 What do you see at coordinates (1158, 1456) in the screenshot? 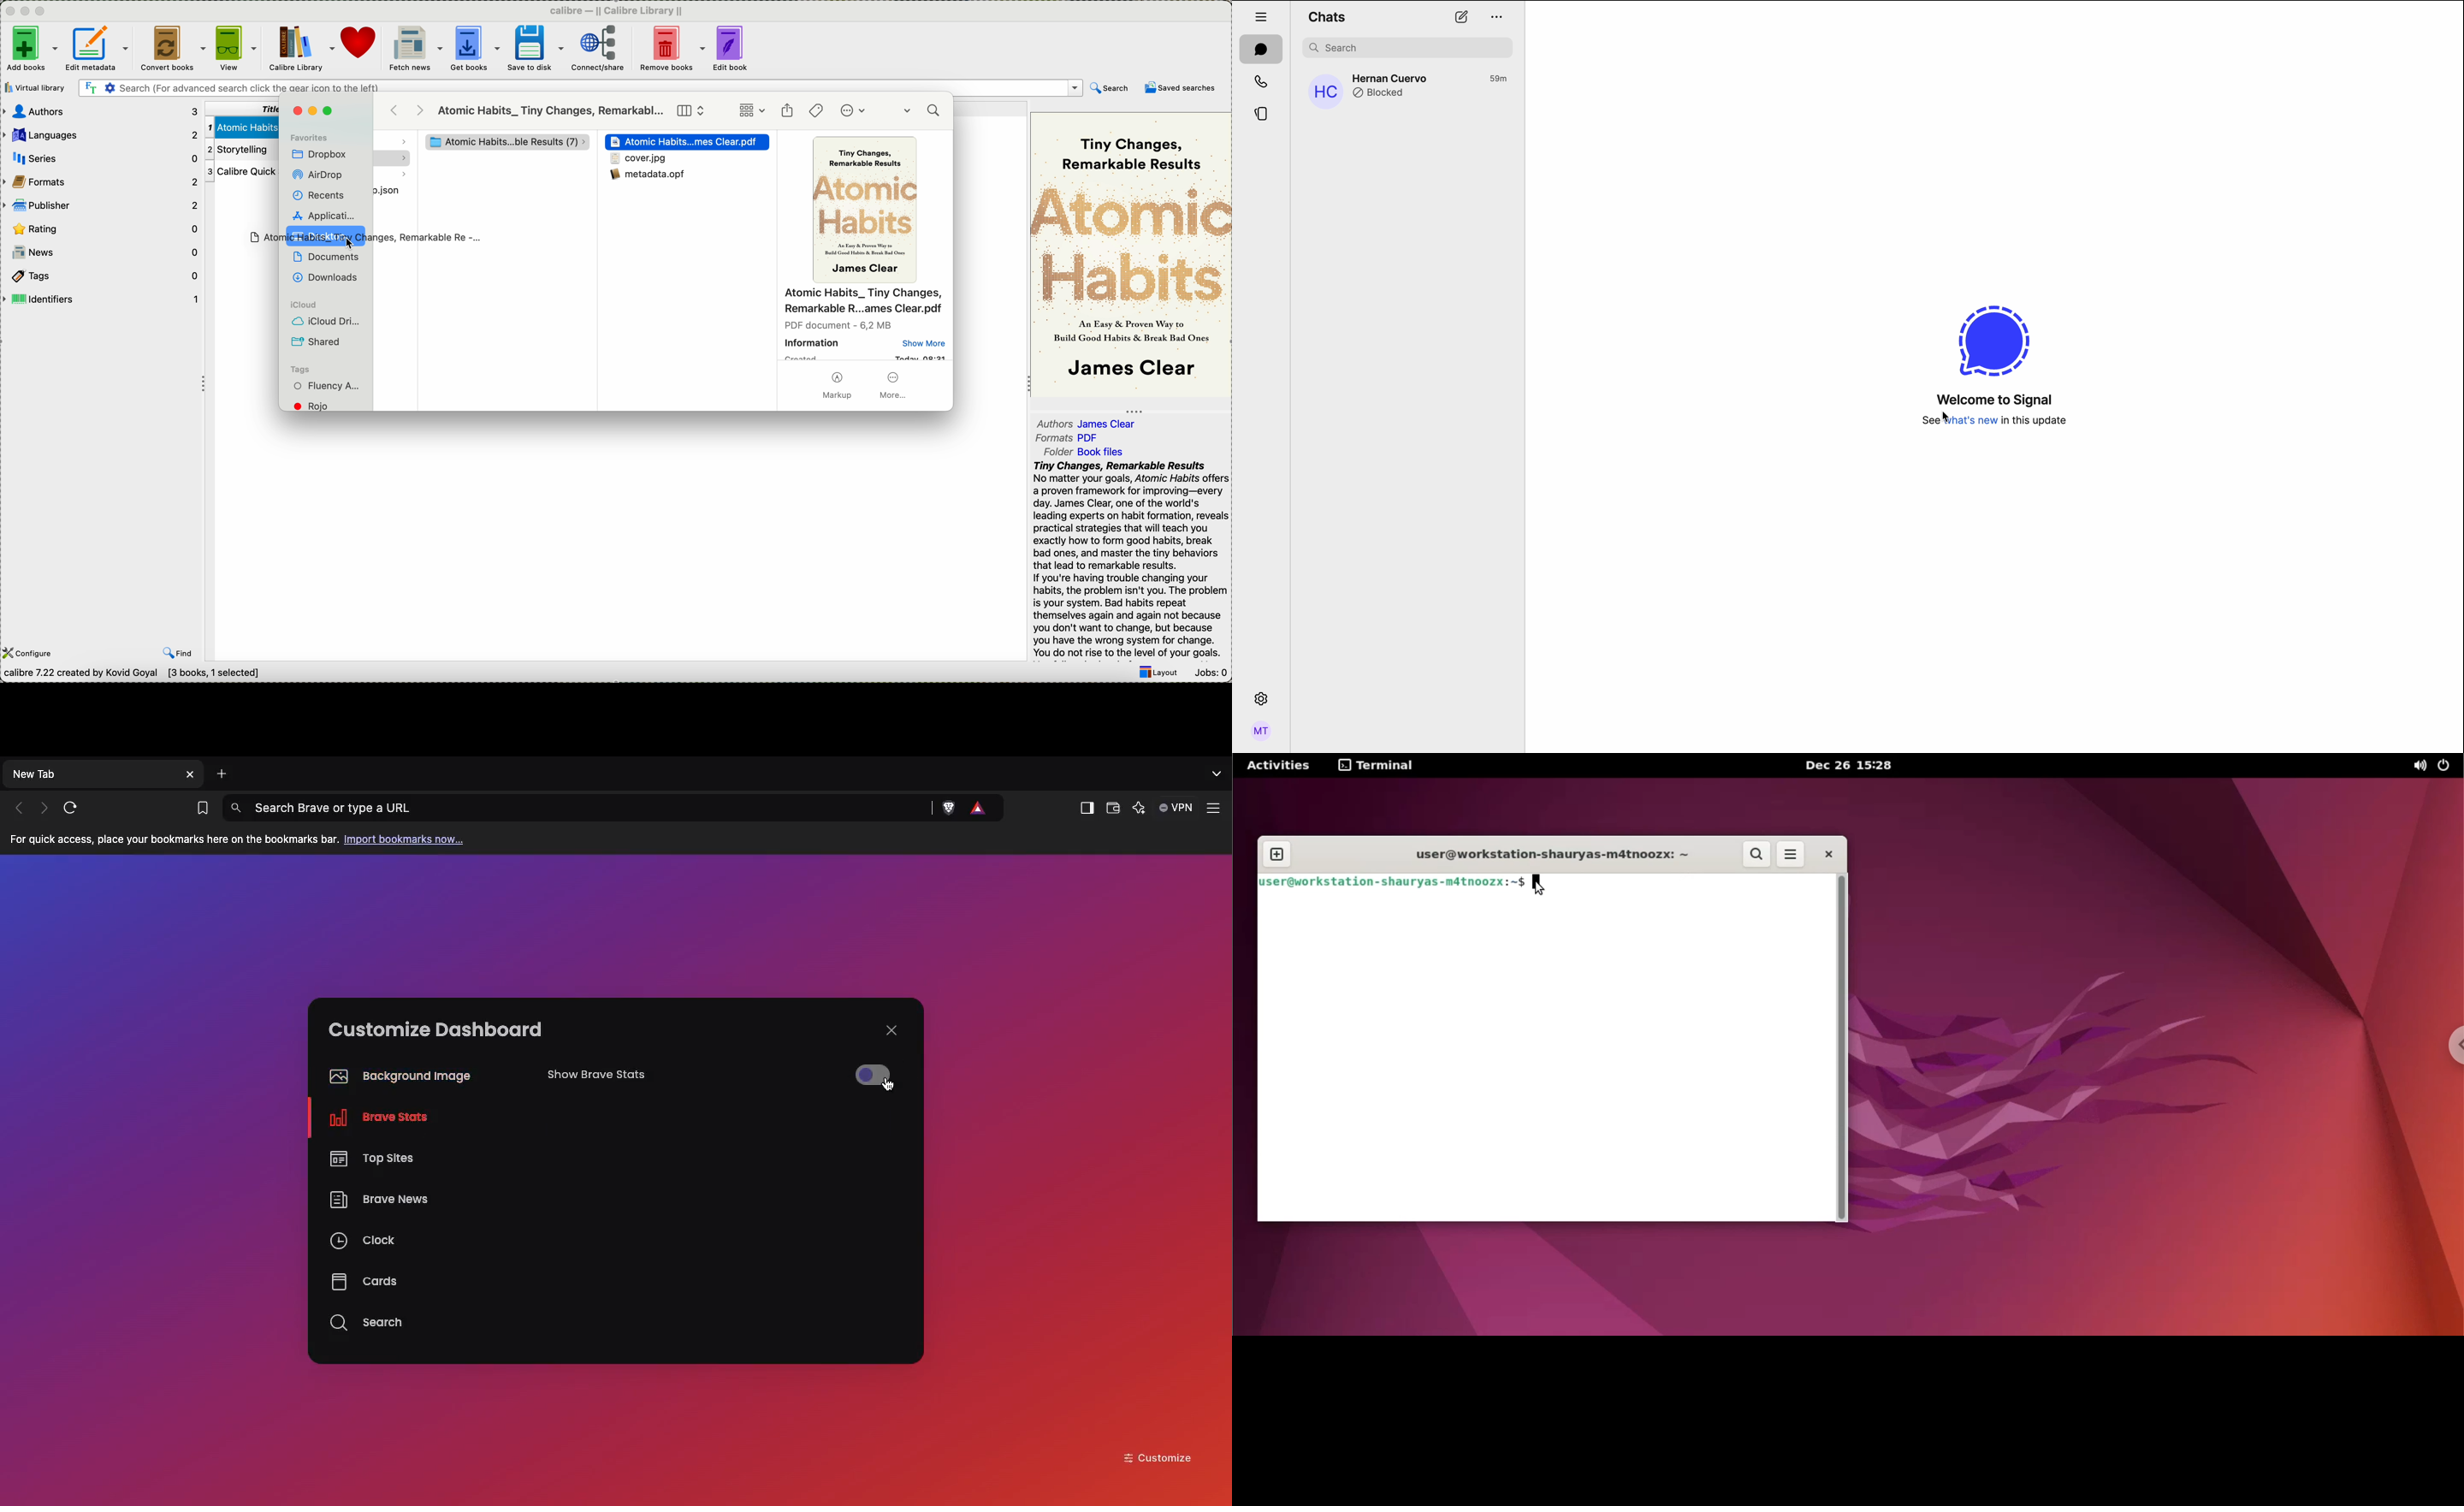
I see `Customize` at bounding box center [1158, 1456].